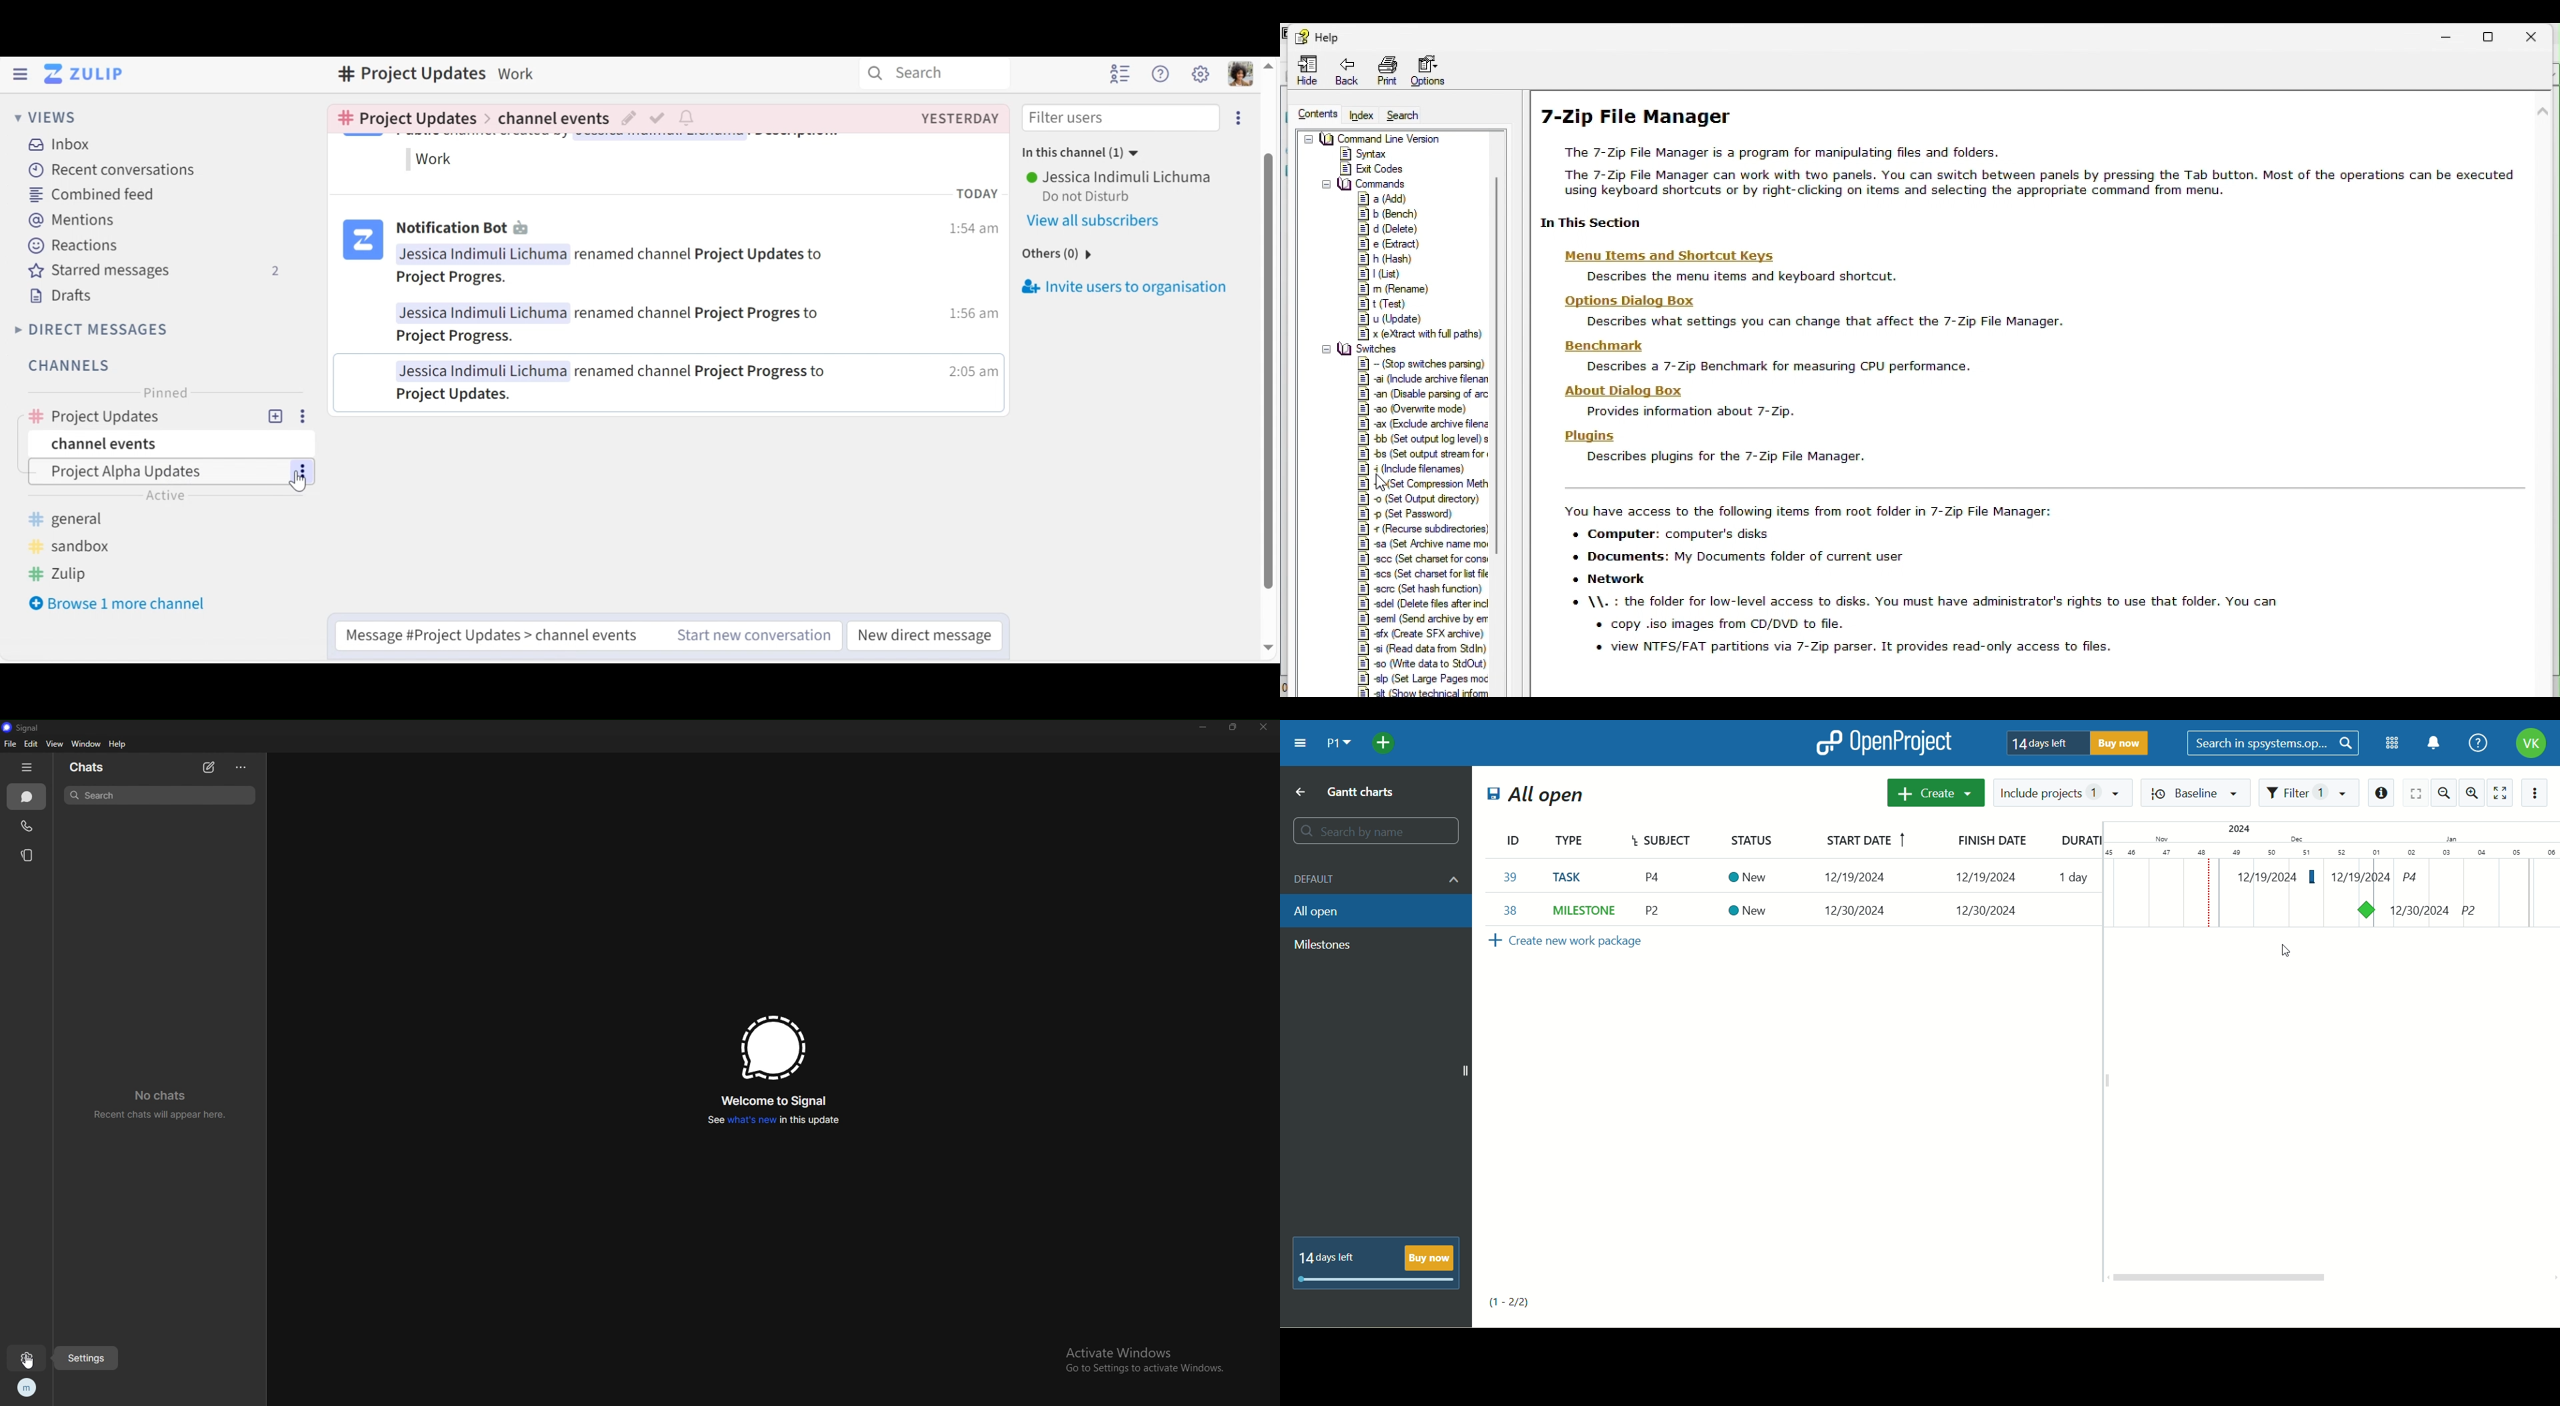  I want to click on Disable parsing, so click(1423, 396).